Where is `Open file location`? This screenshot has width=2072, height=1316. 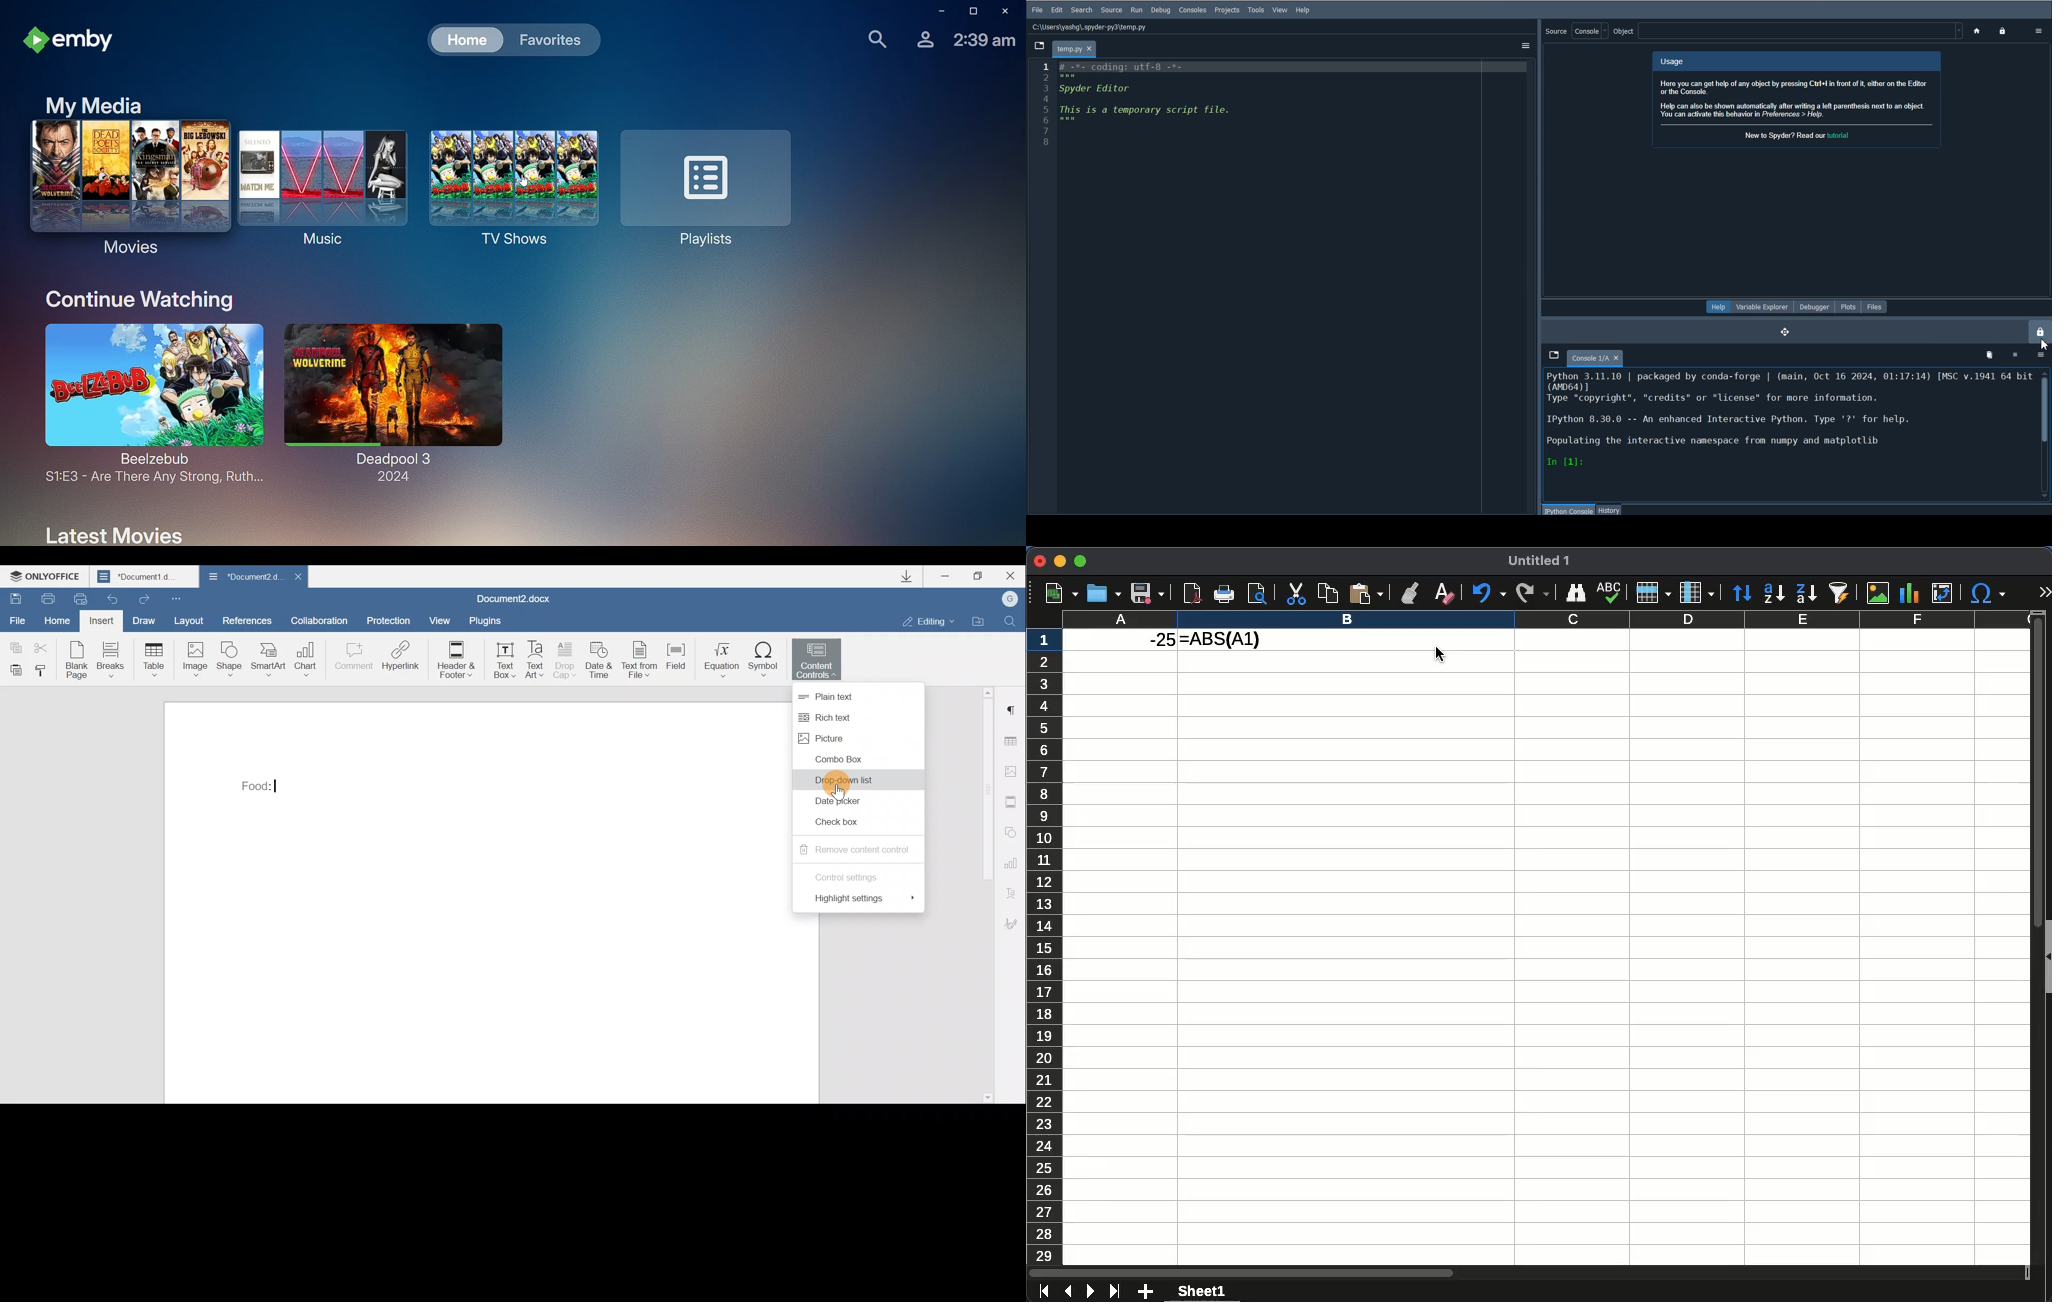 Open file location is located at coordinates (978, 620).